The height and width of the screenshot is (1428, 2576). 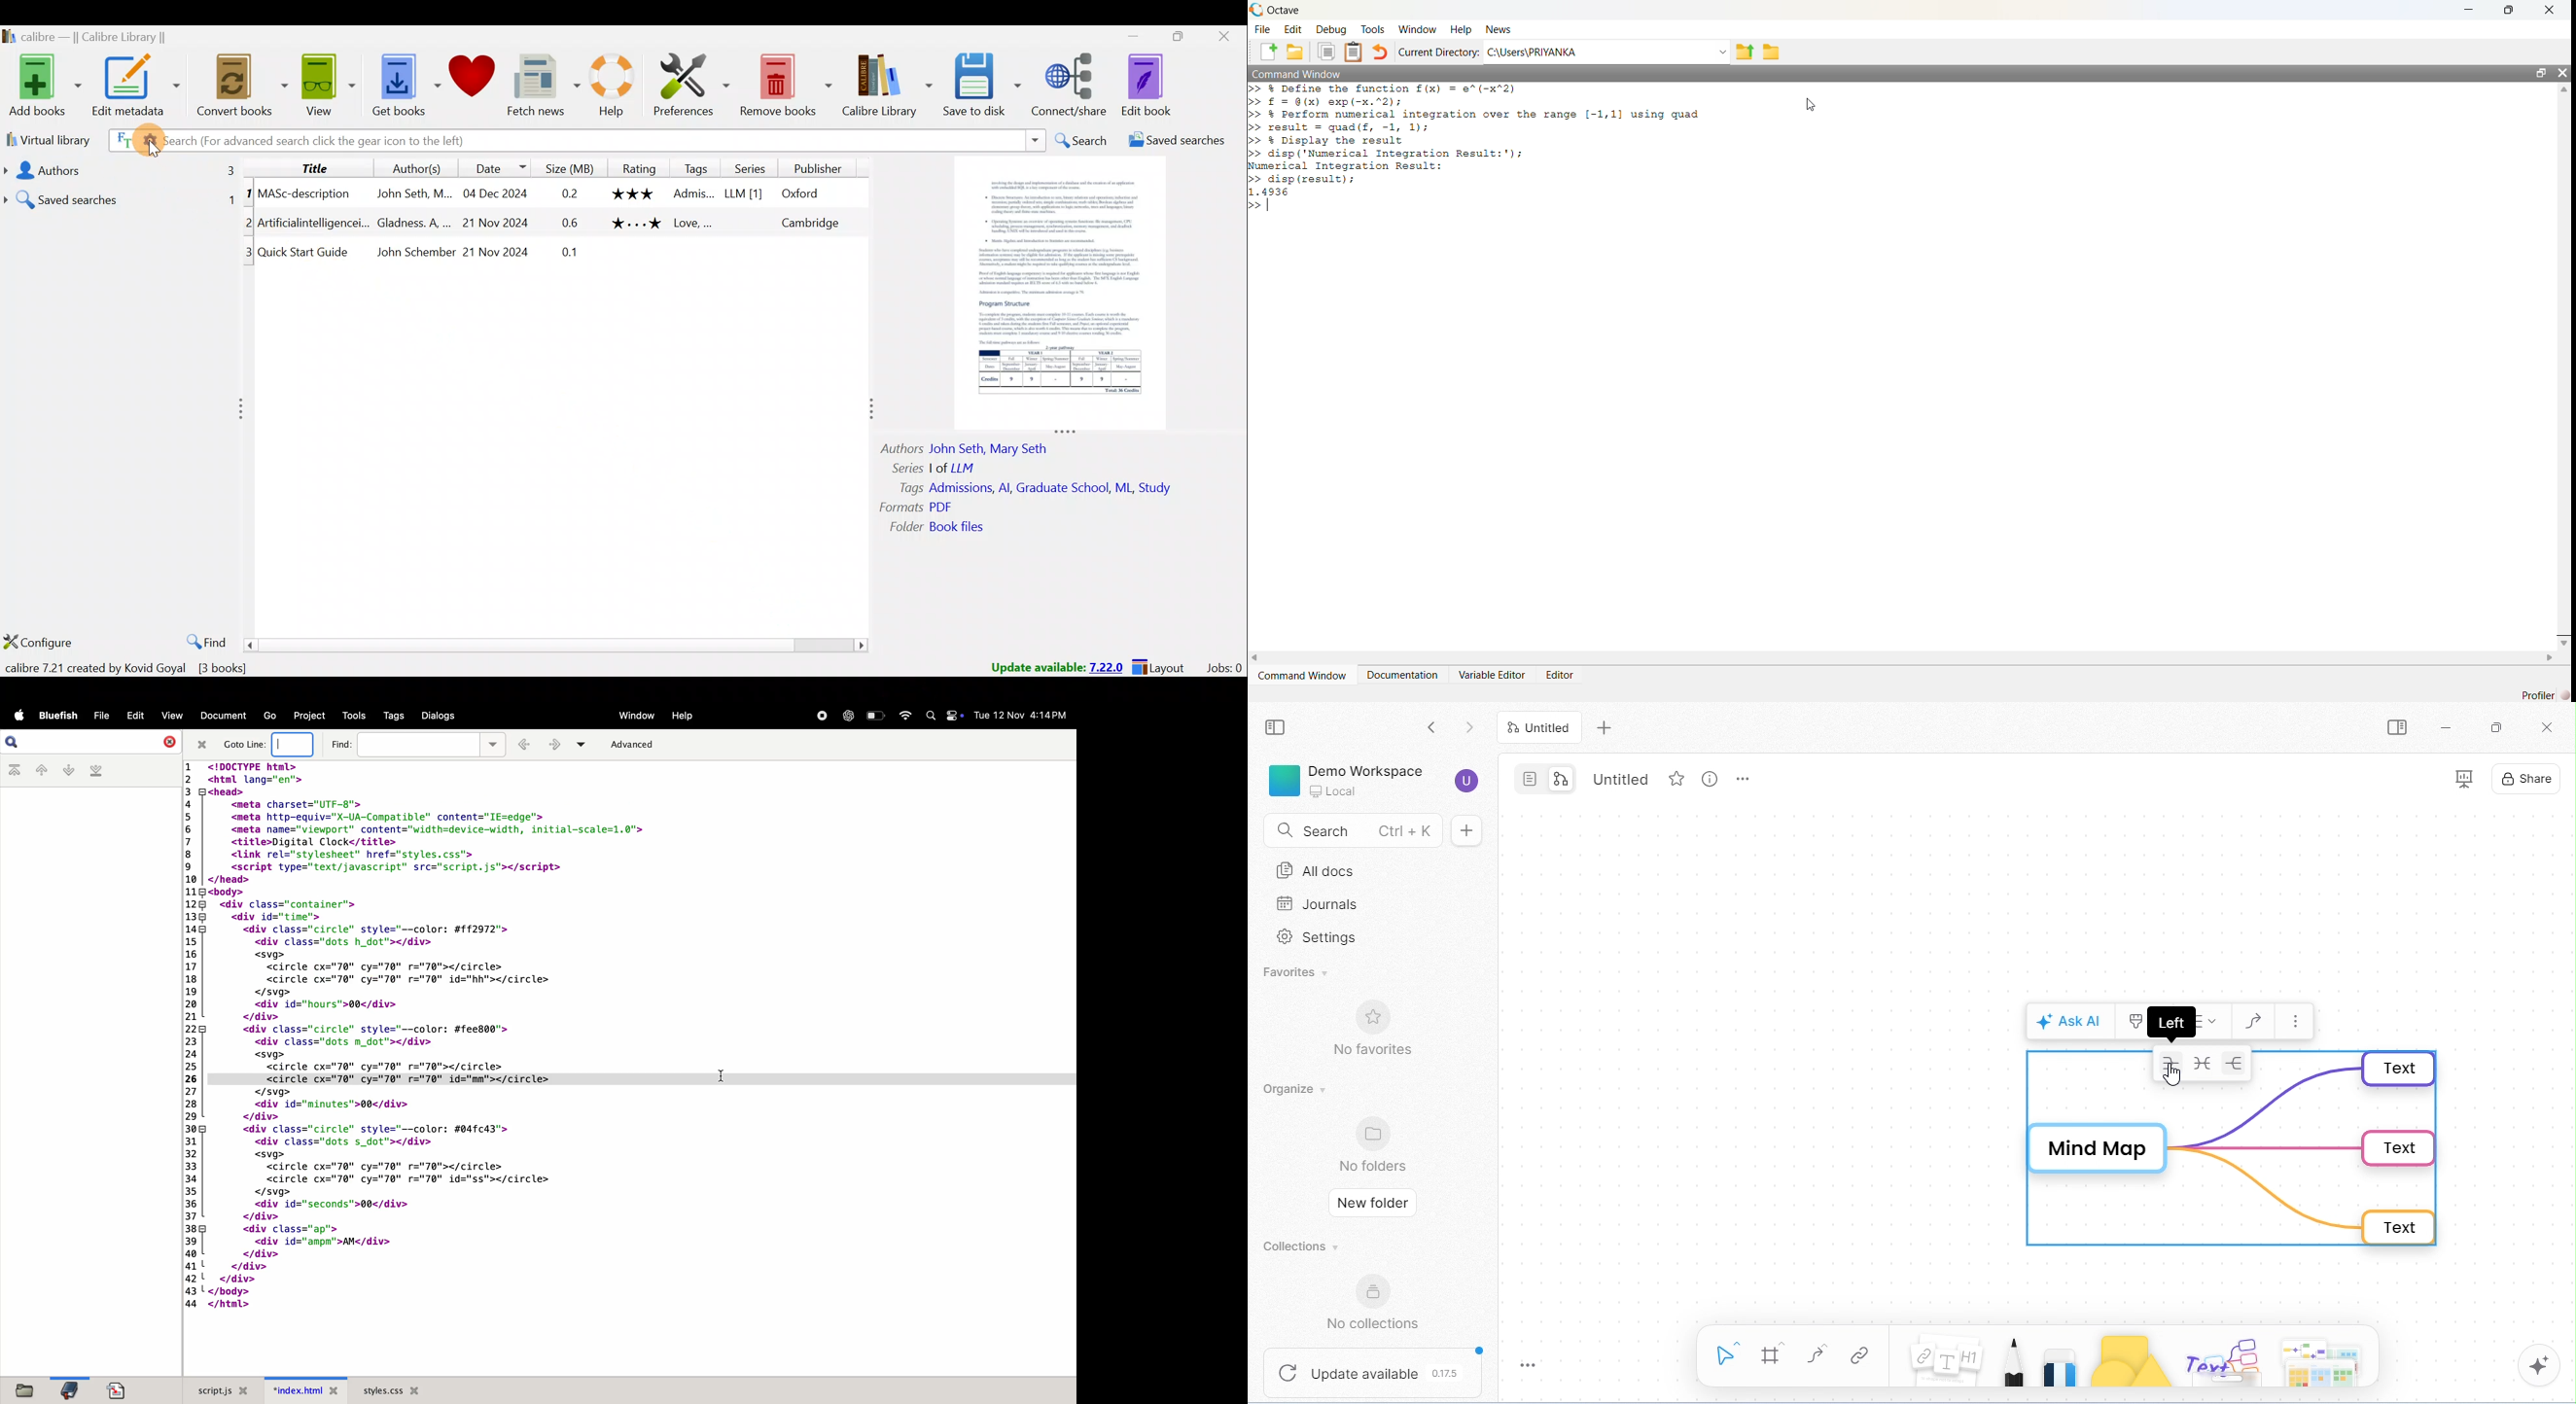 What do you see at coordinates (902, 716) in the screenshot?
I see `wifi` at bounding box center [902, 716].